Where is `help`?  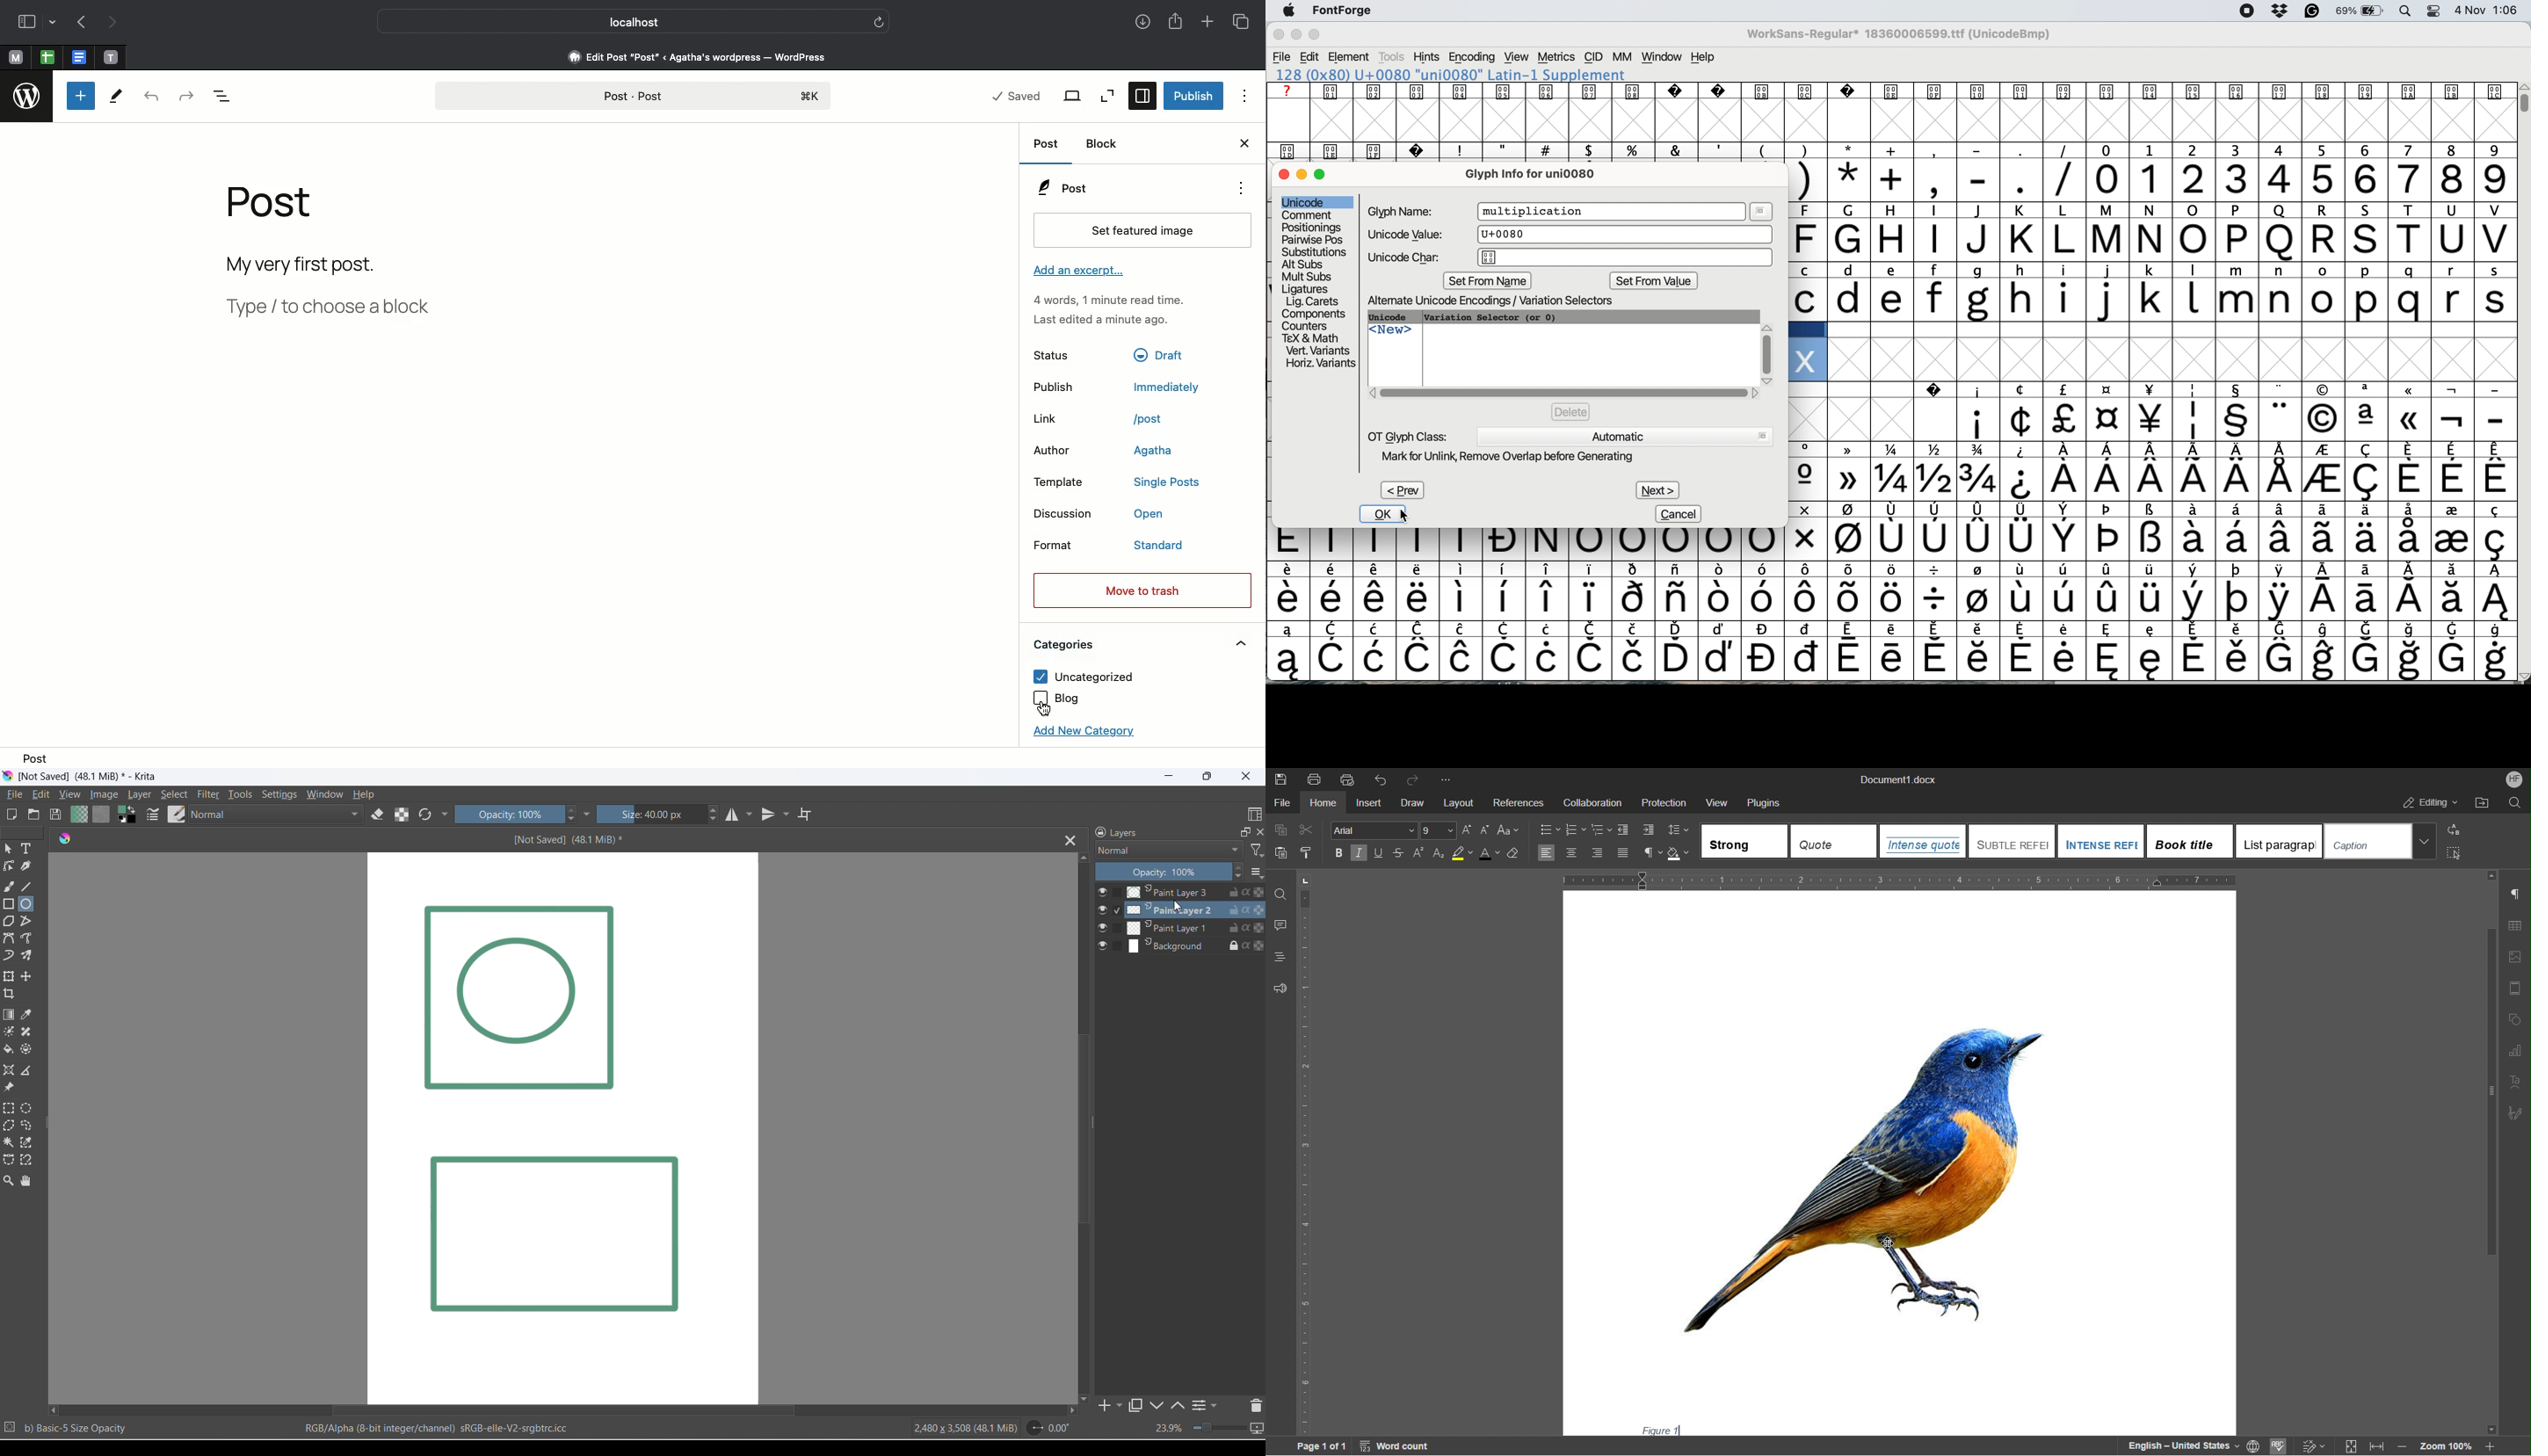
help is located at coordinates (364, 796).